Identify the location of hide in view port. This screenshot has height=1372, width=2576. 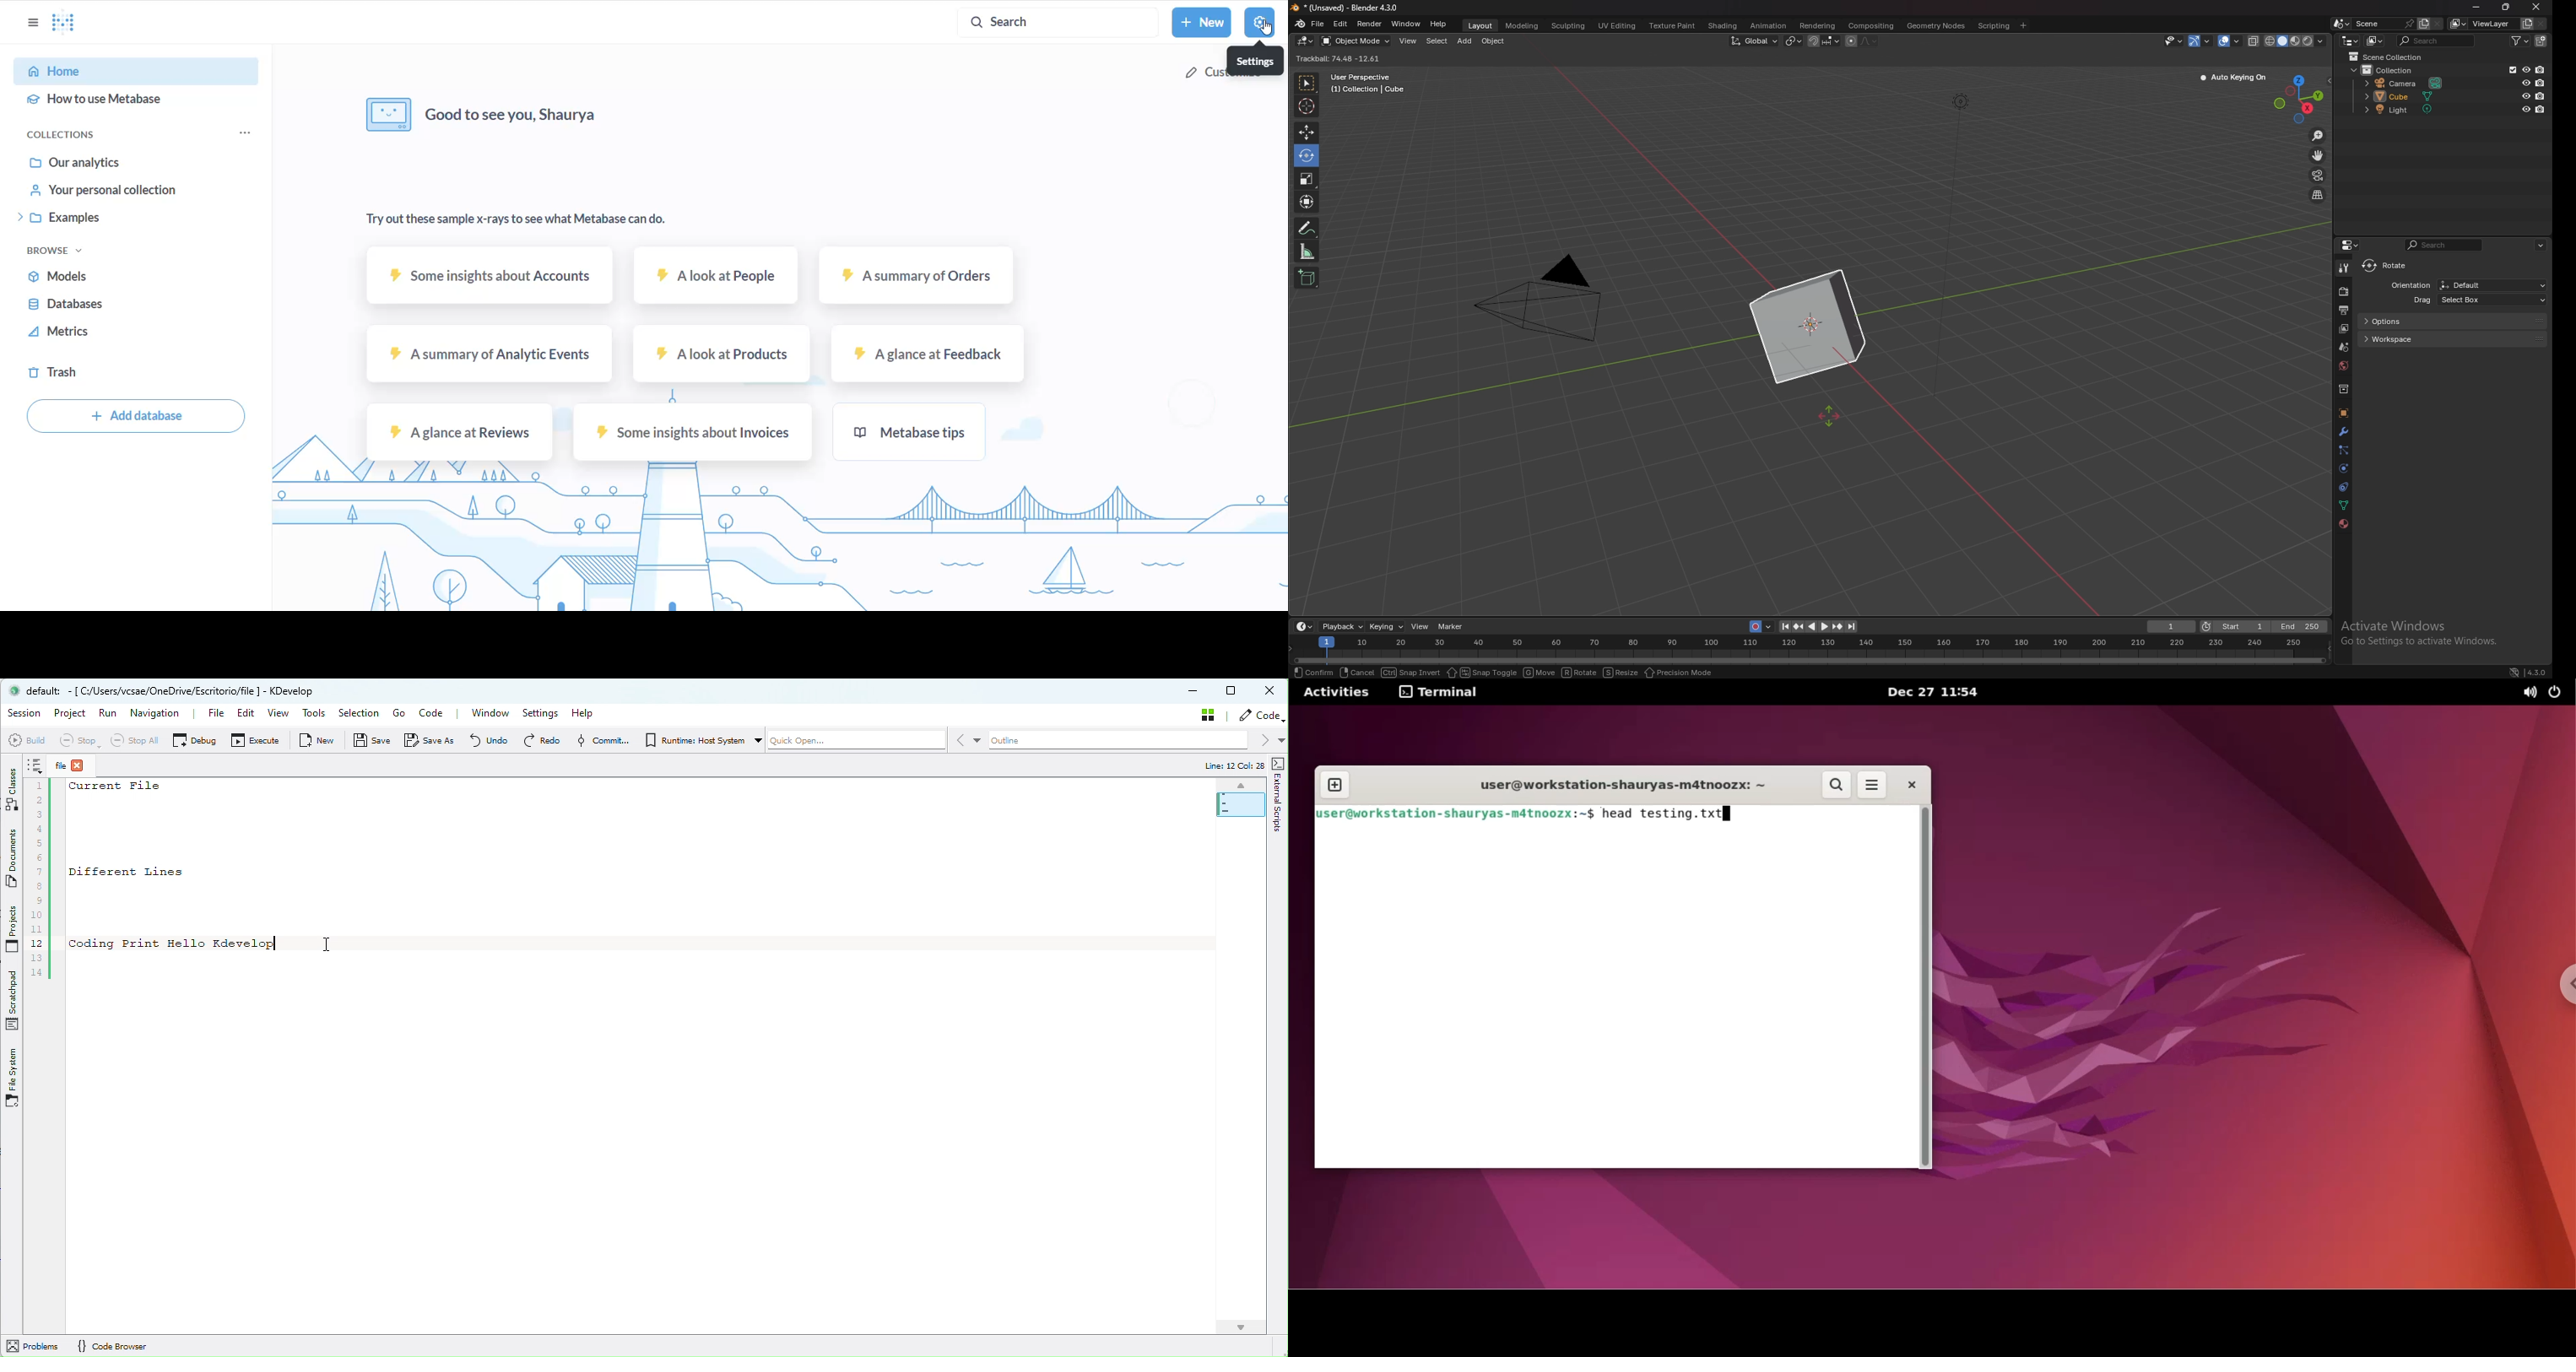
(2527, 82).